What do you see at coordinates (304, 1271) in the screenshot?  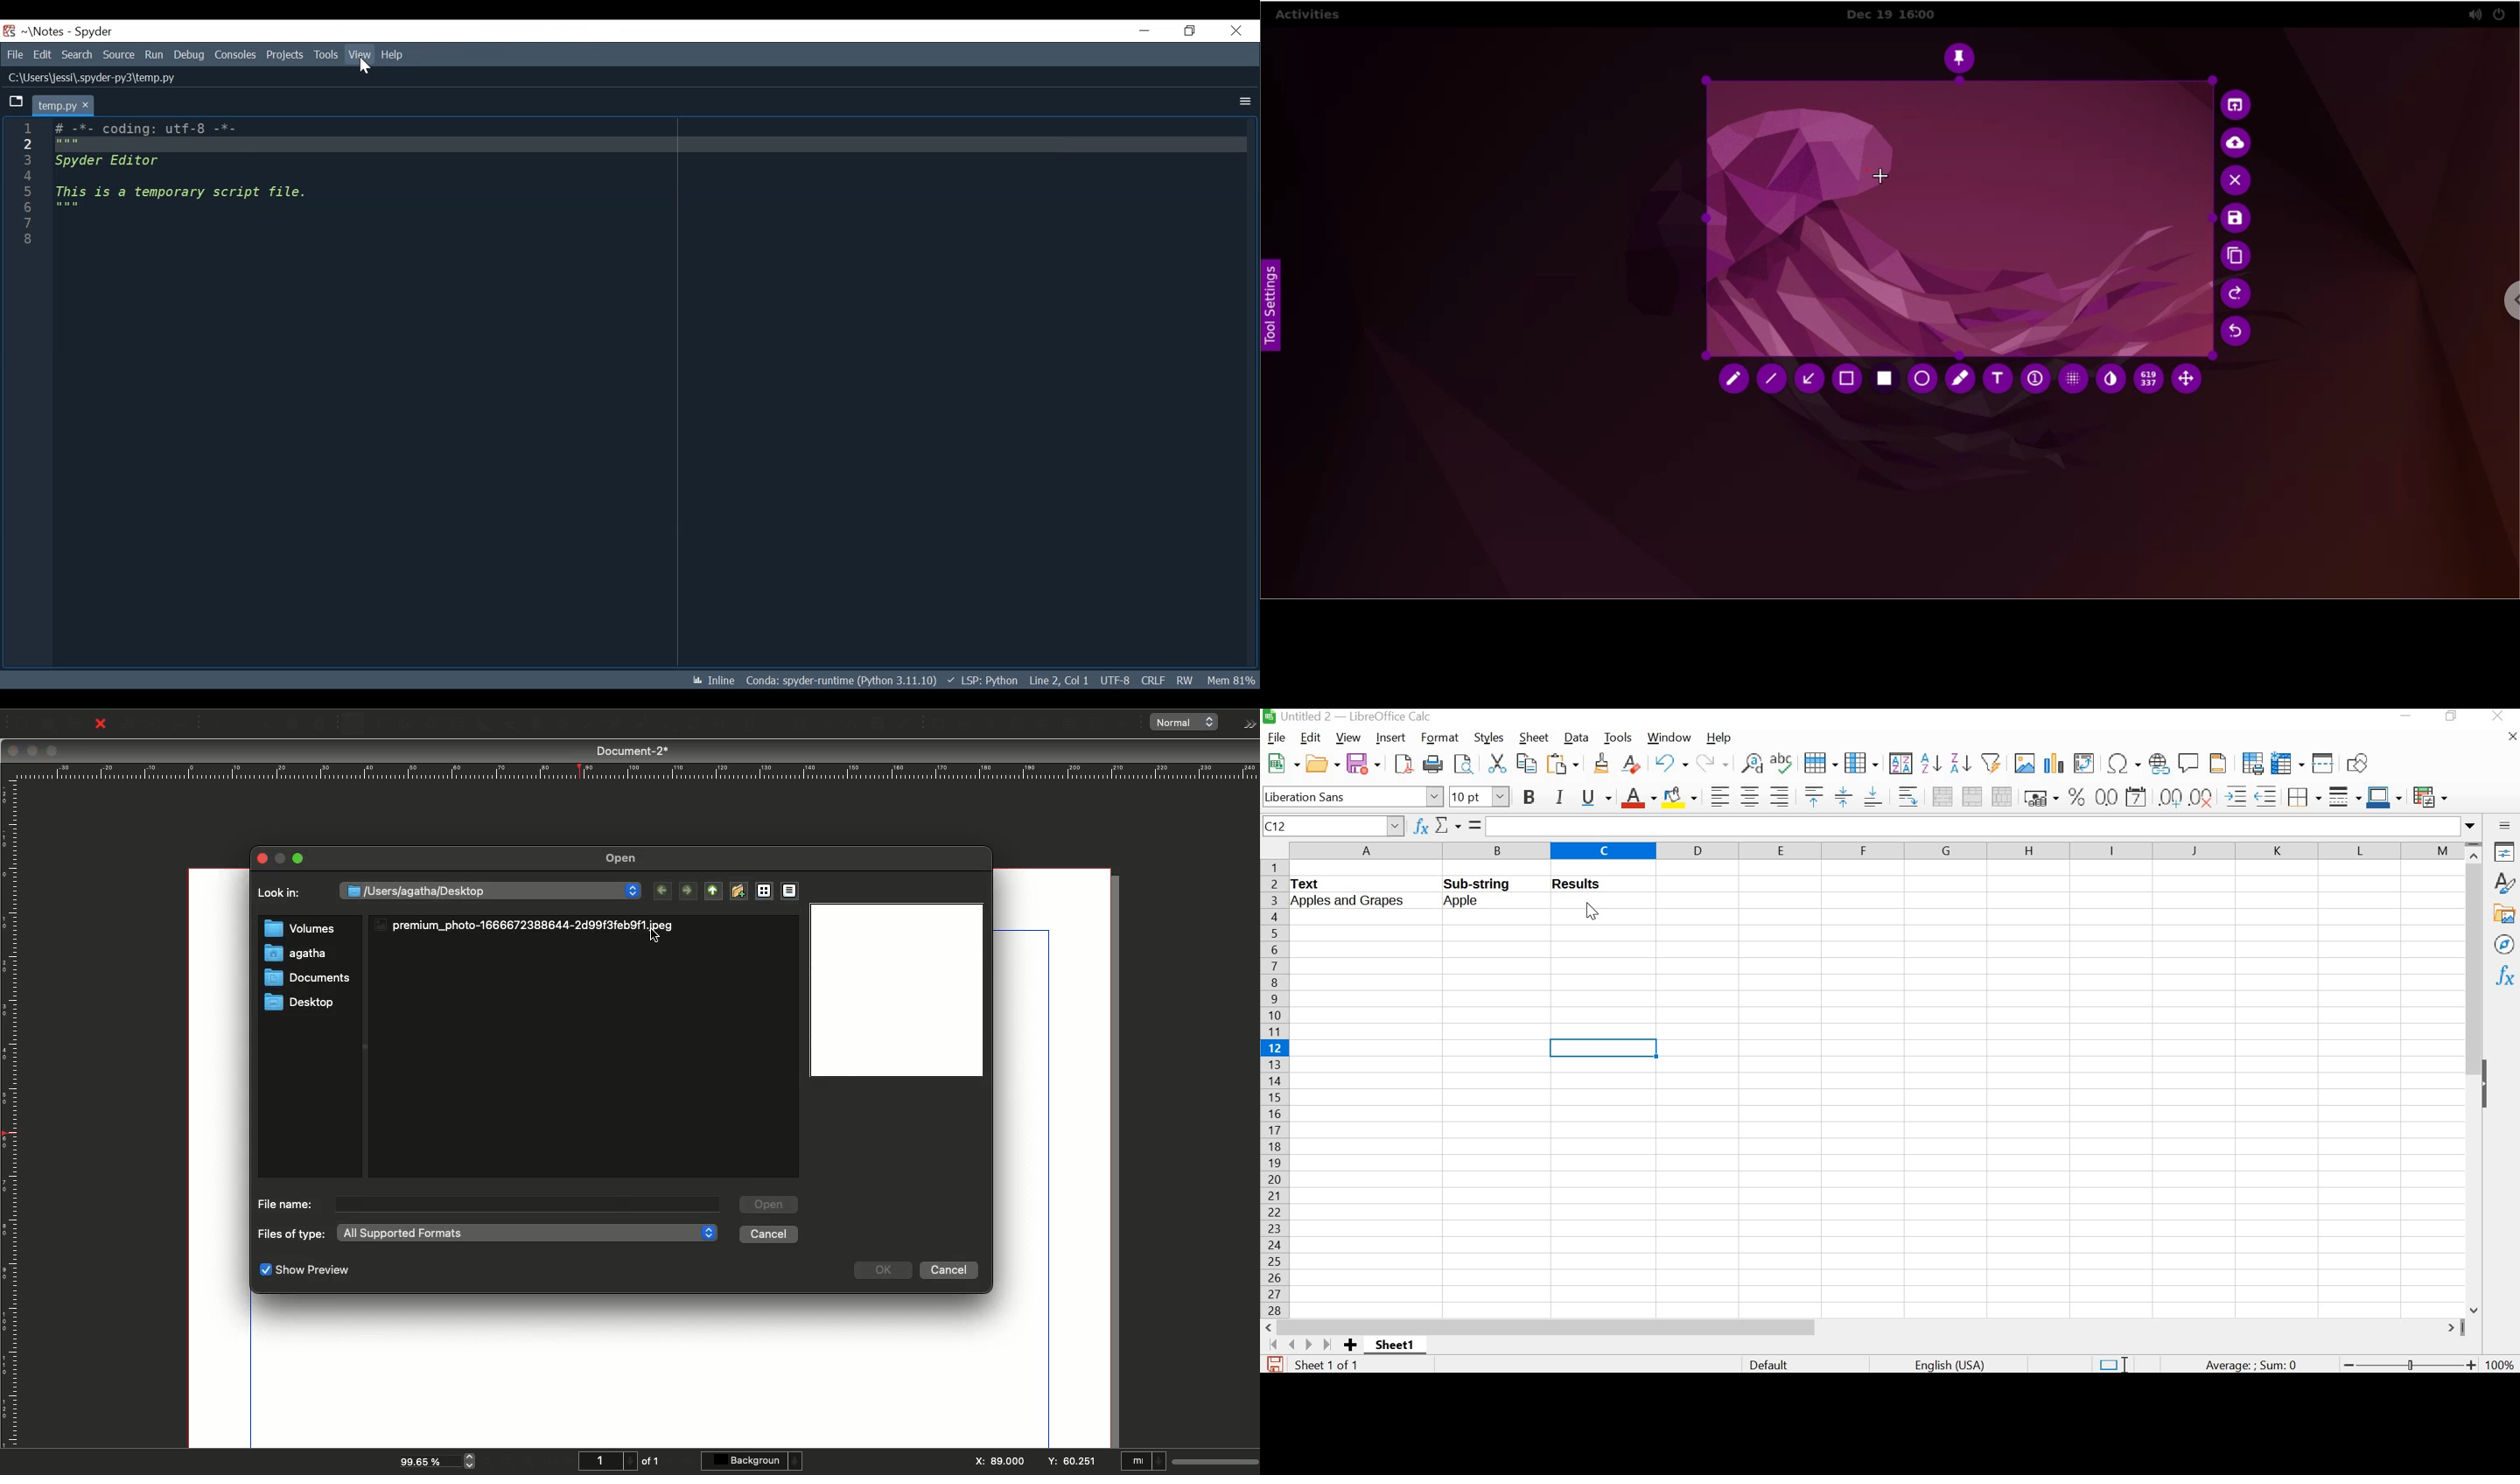 I see `Show preview` at bounding box center [304, 1271].